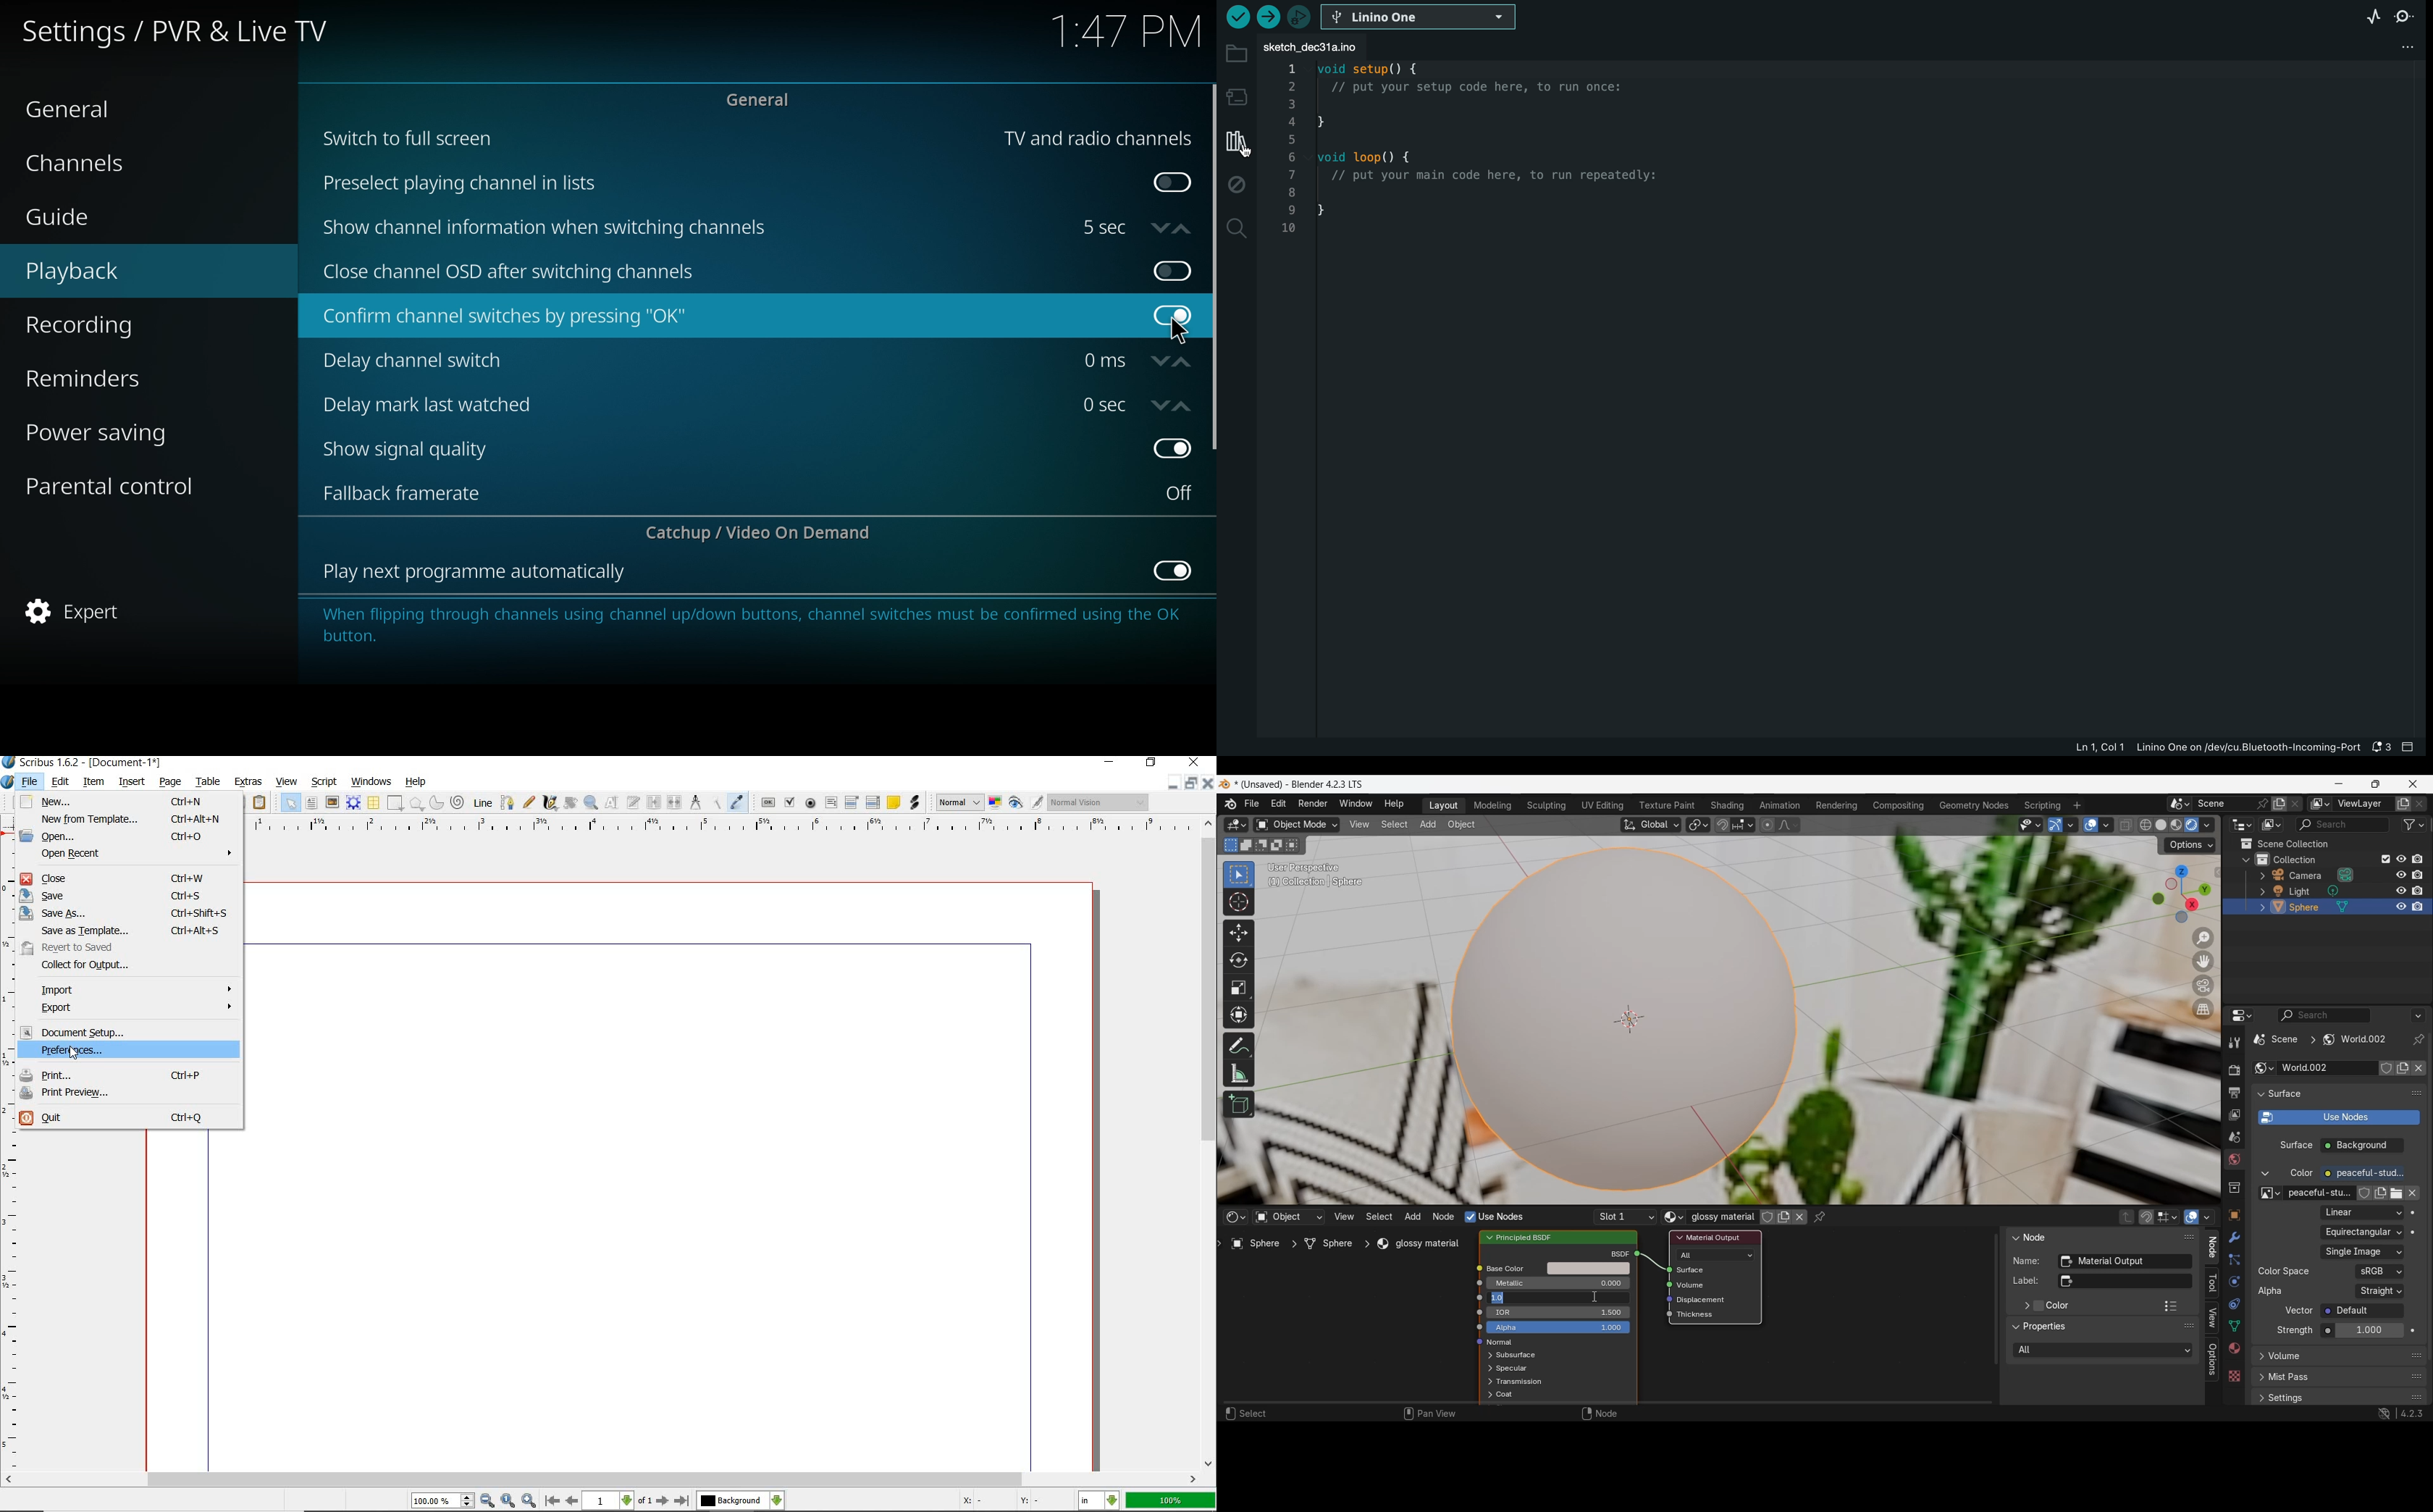 The width and height of the screenshot is (2436, 1512). Describe the element at coordinates (311, 802) in the screenshot. I see `text frame` at that location.